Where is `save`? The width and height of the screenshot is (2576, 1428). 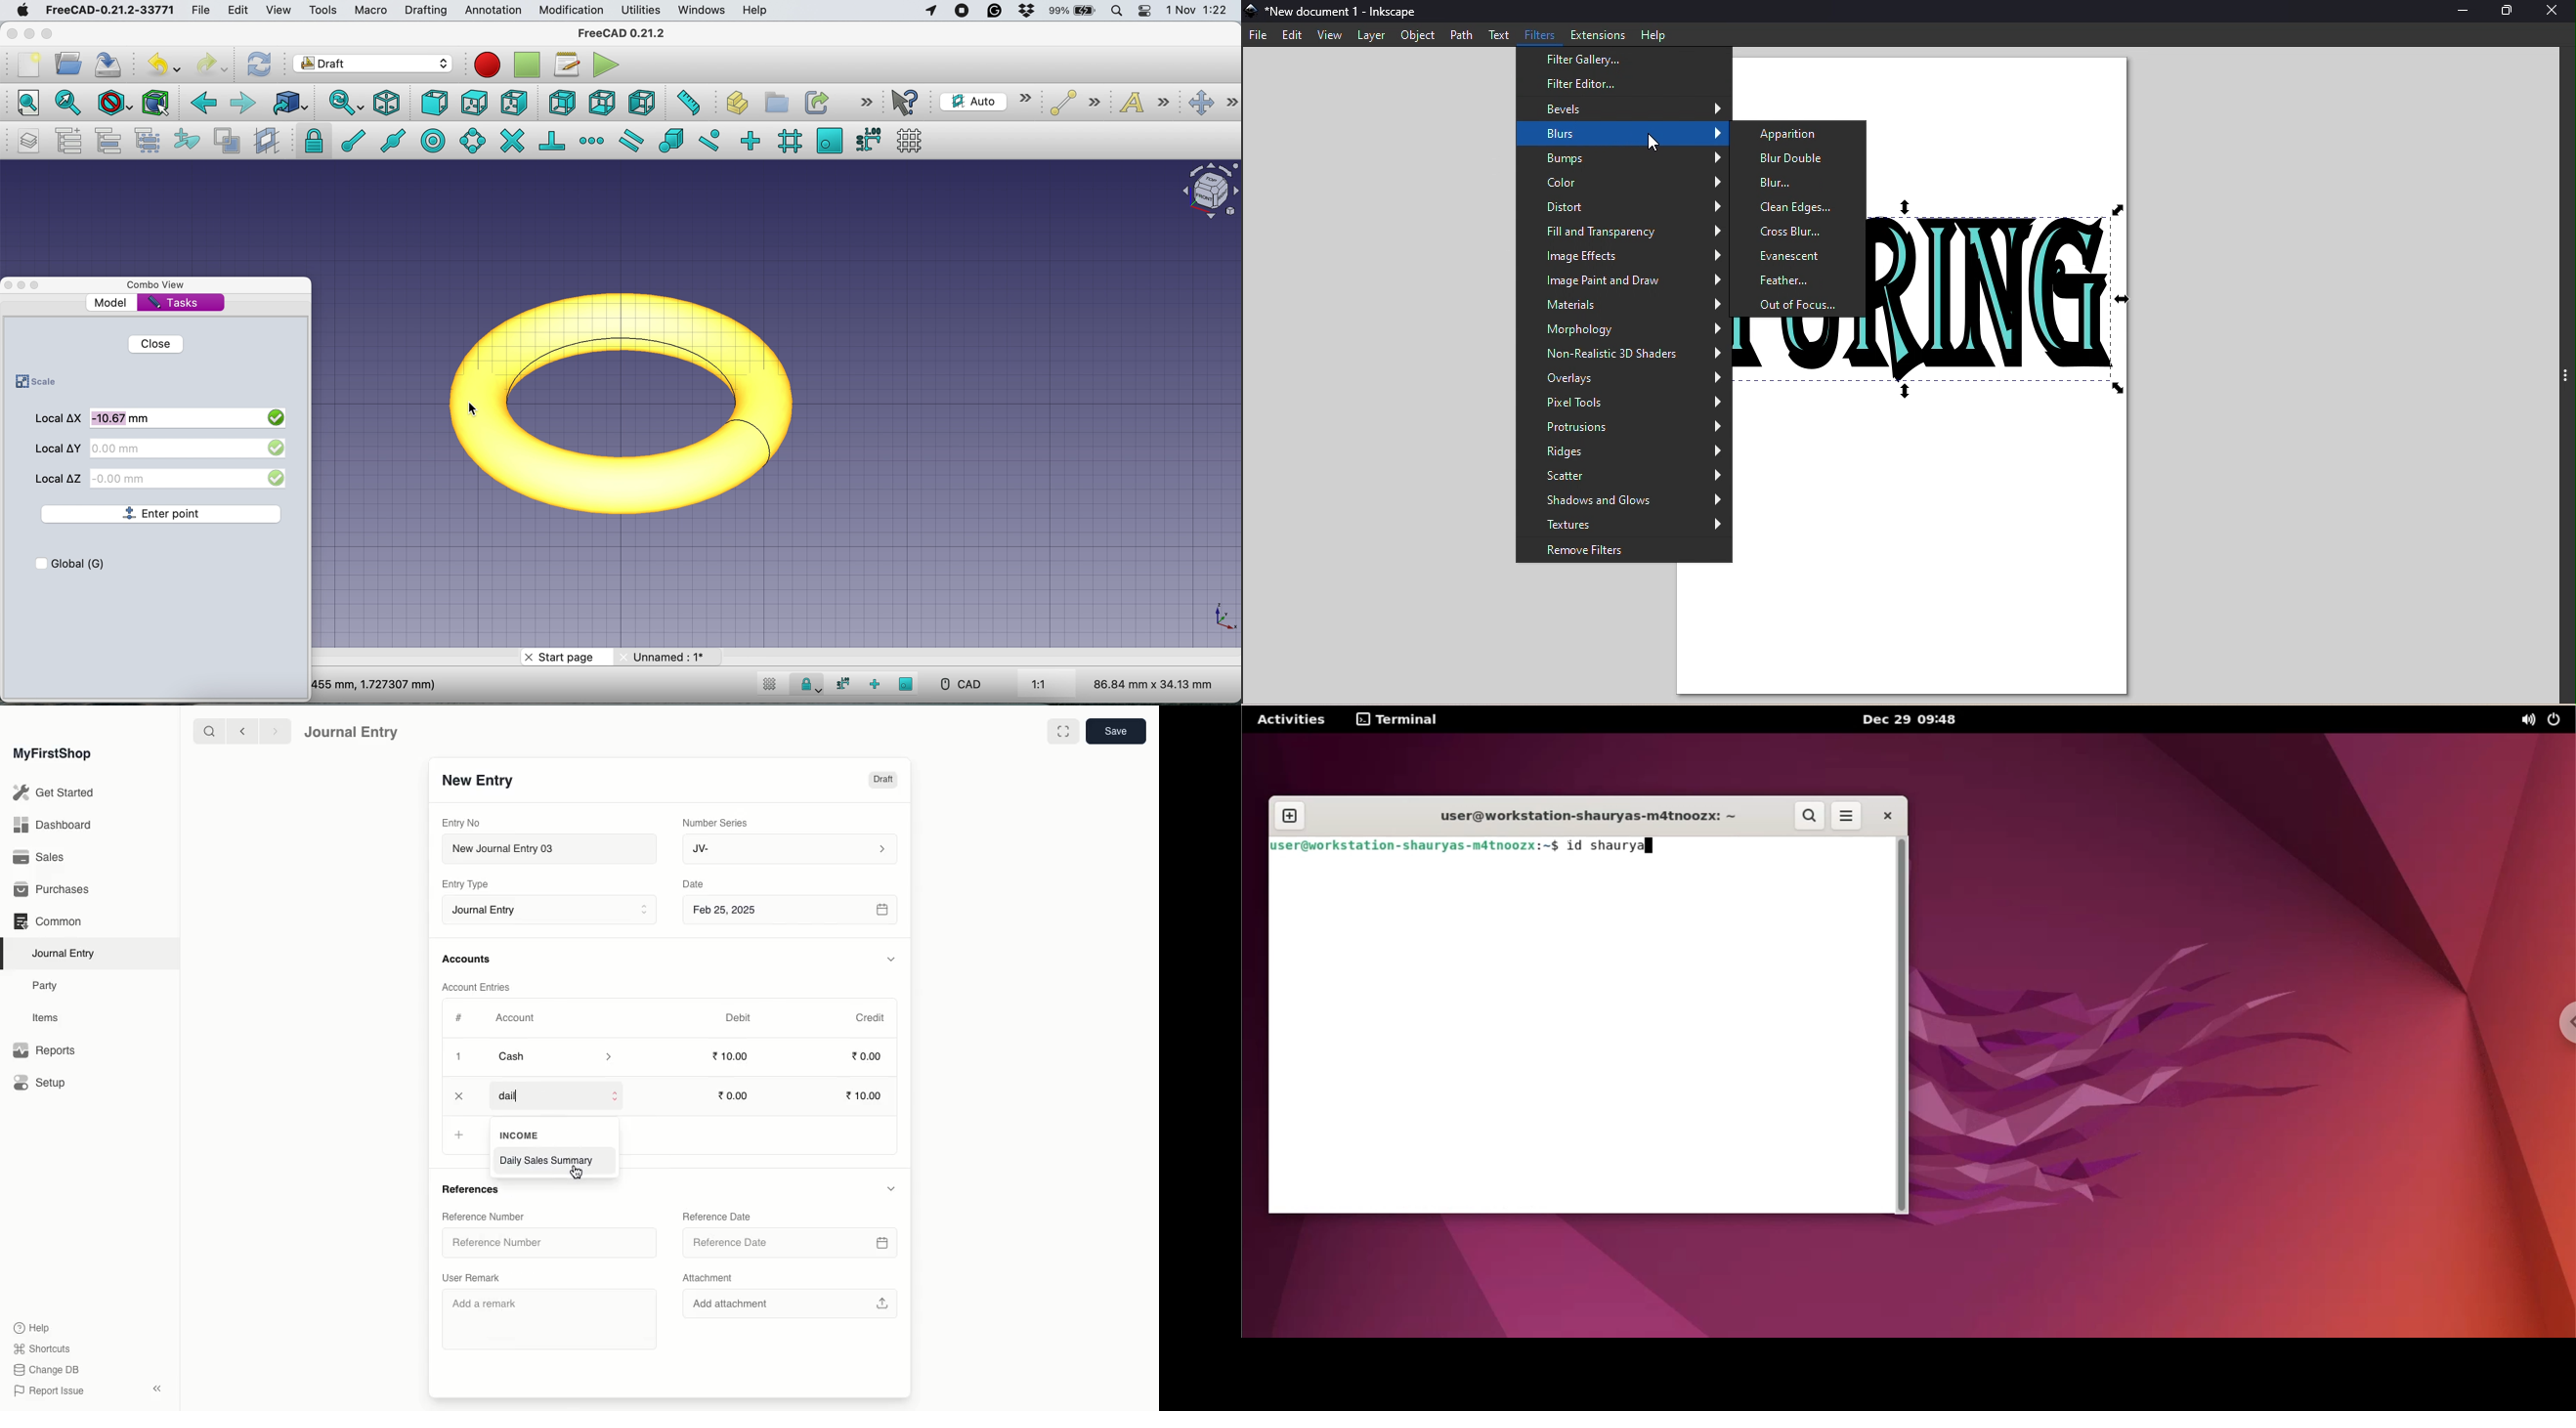
save is located at coordinates (111, 63).